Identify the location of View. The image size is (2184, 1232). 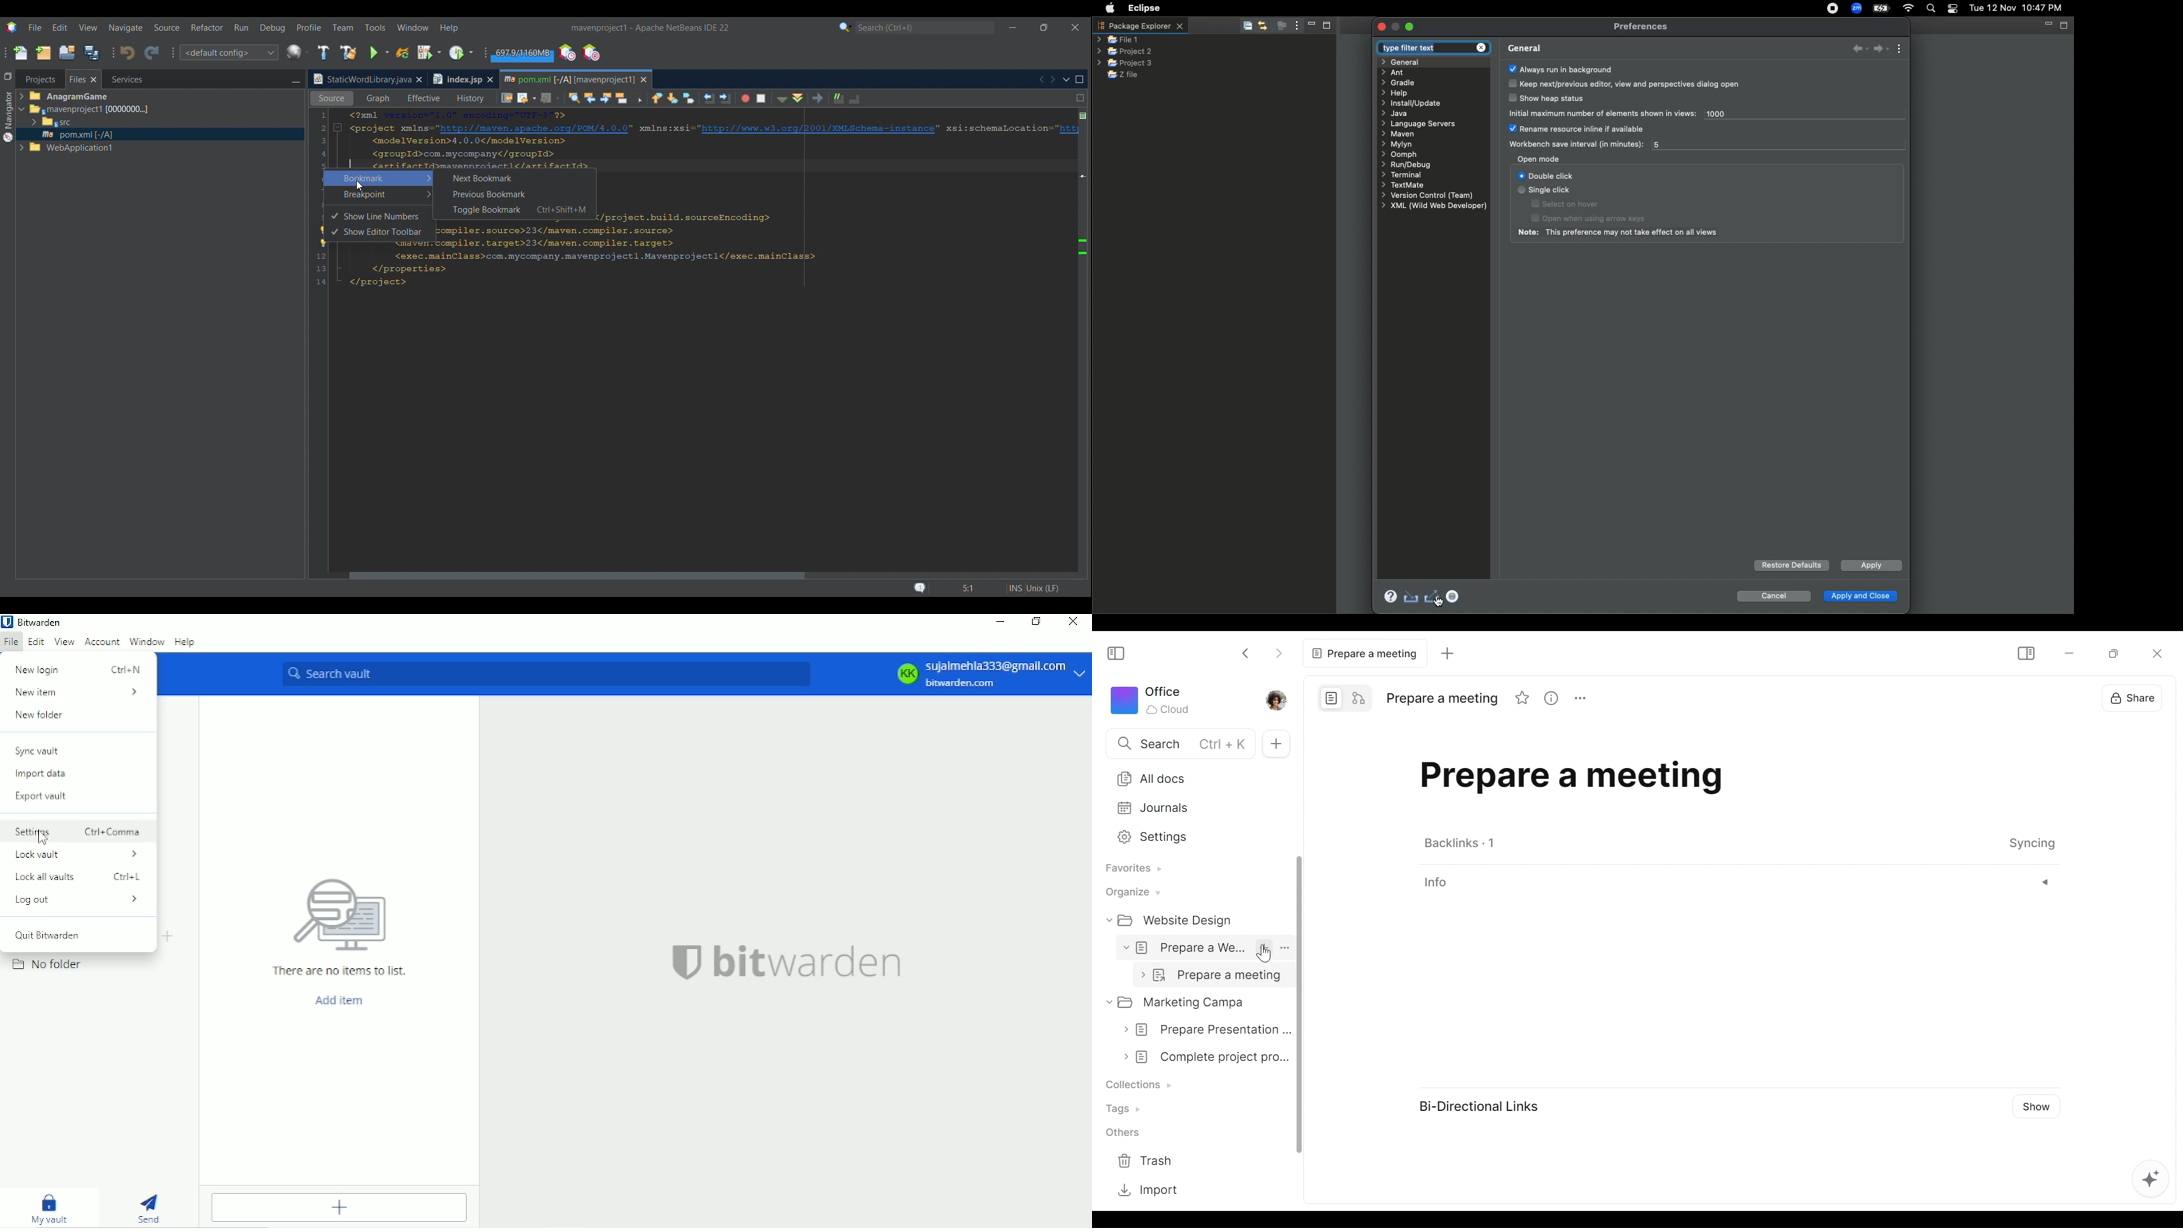
(65, 641).